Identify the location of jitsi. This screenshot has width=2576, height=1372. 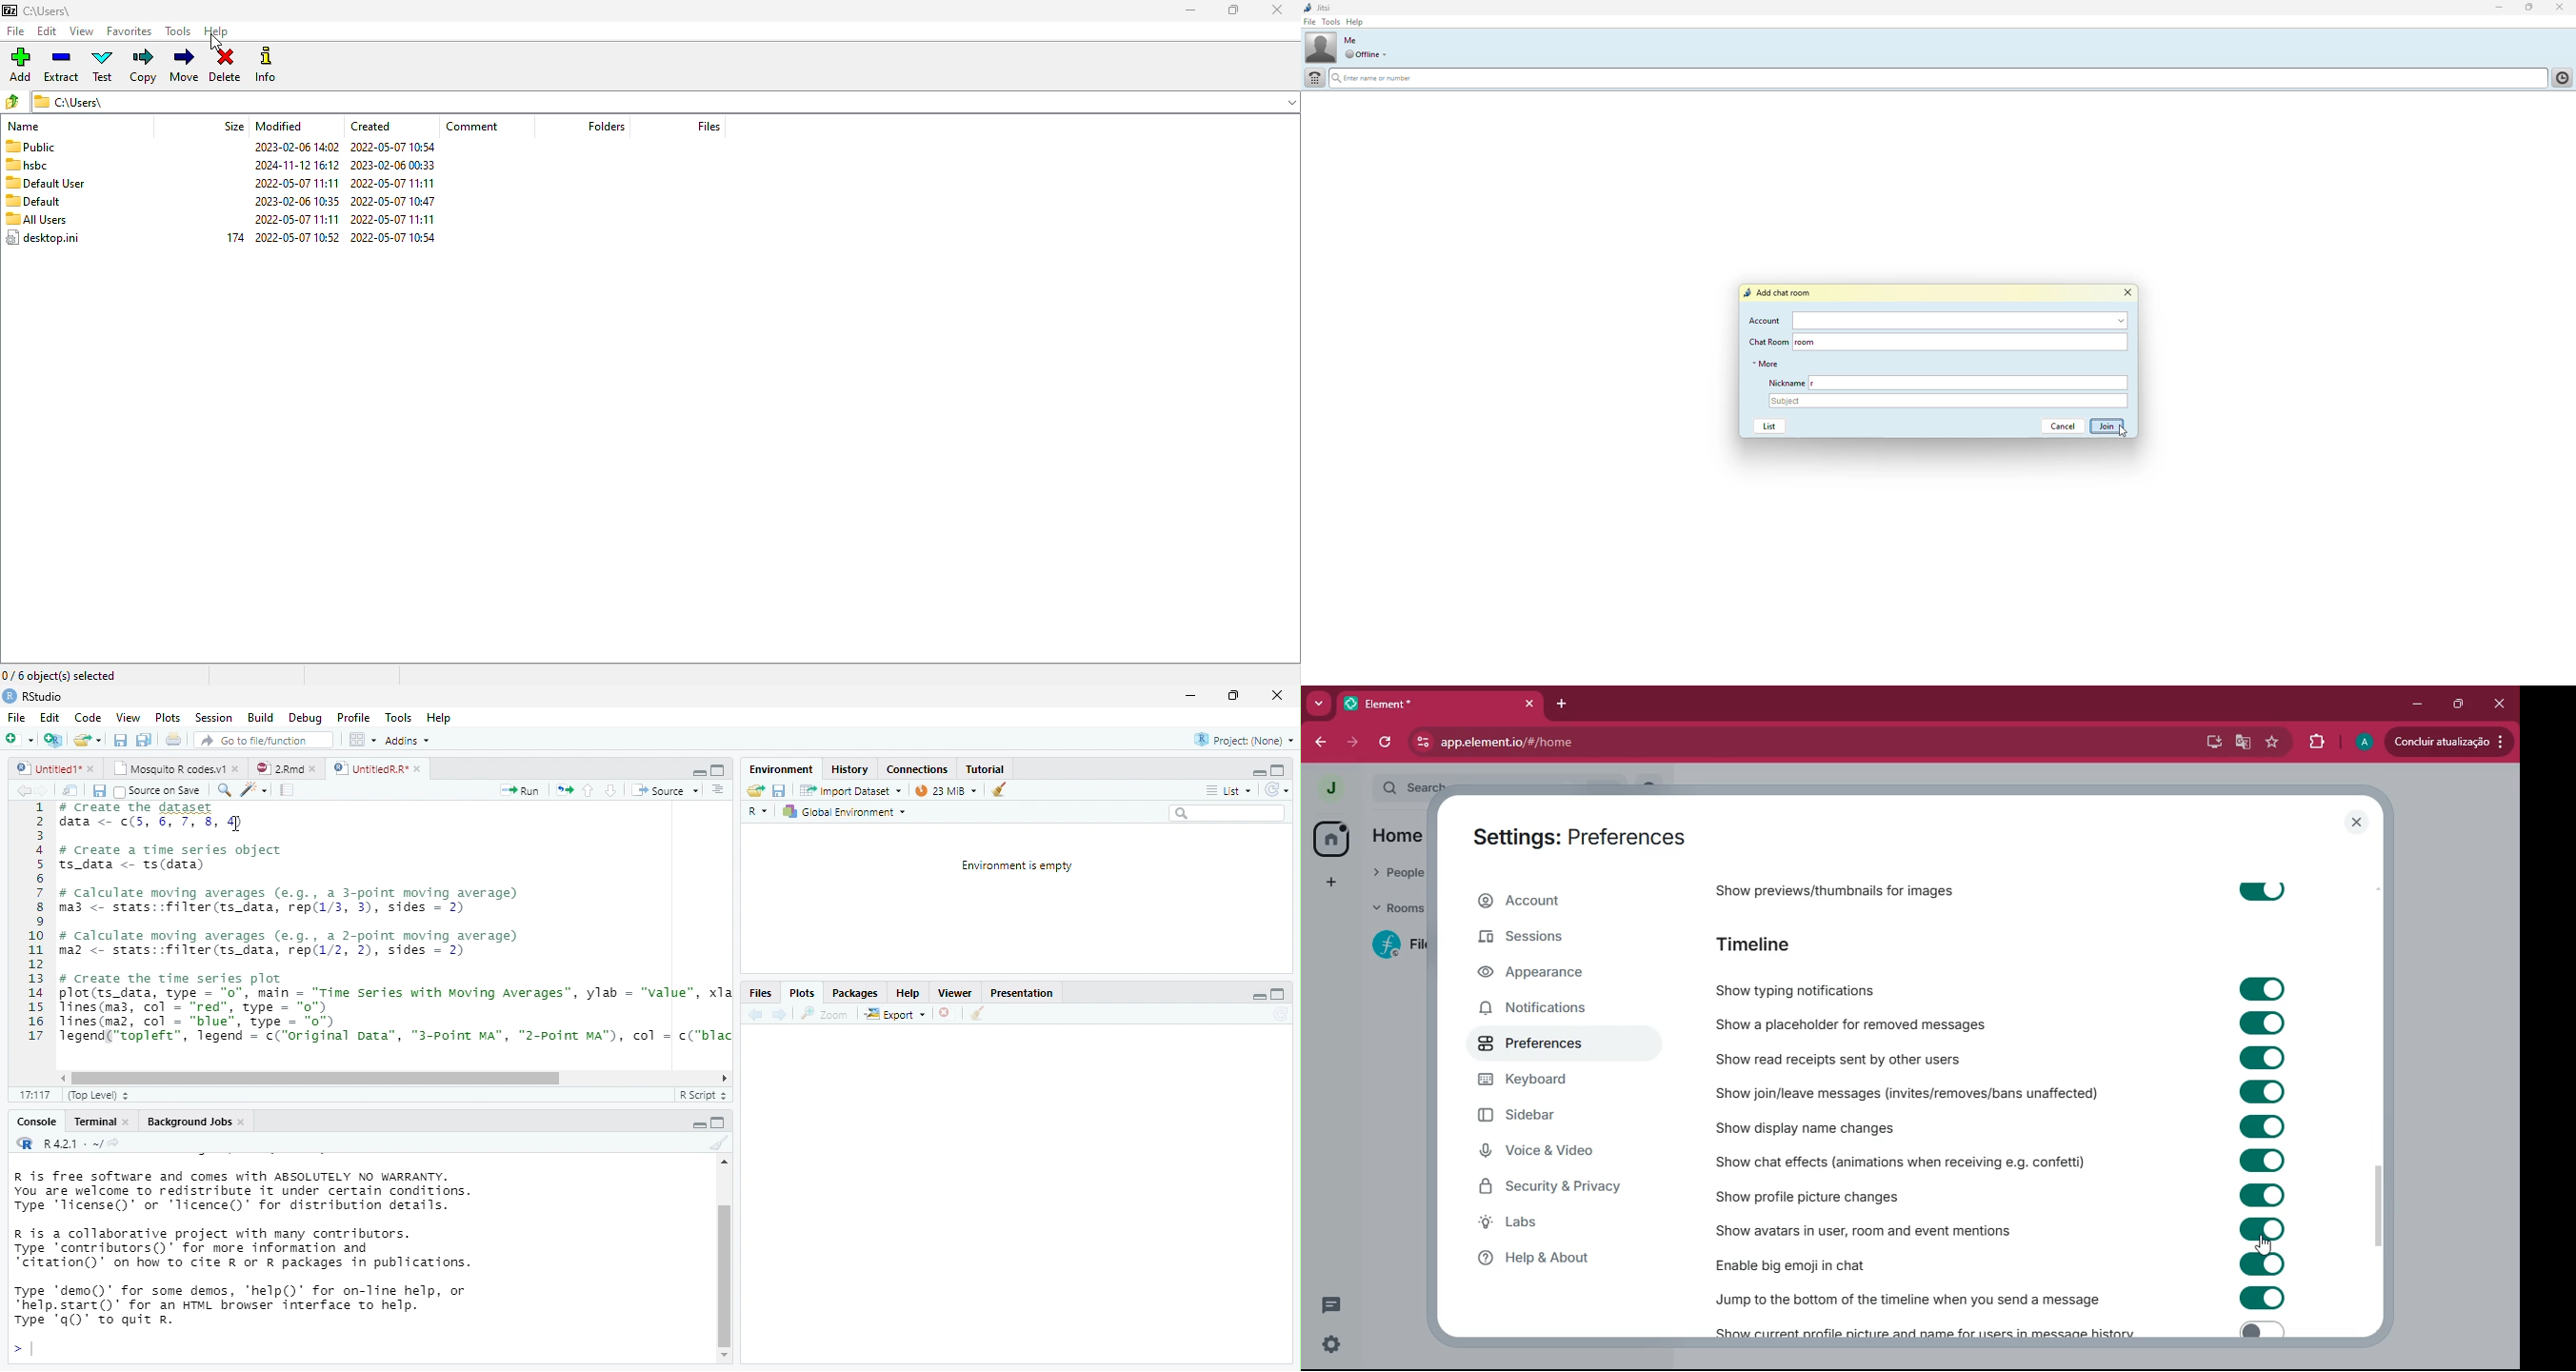
(1323, 9).